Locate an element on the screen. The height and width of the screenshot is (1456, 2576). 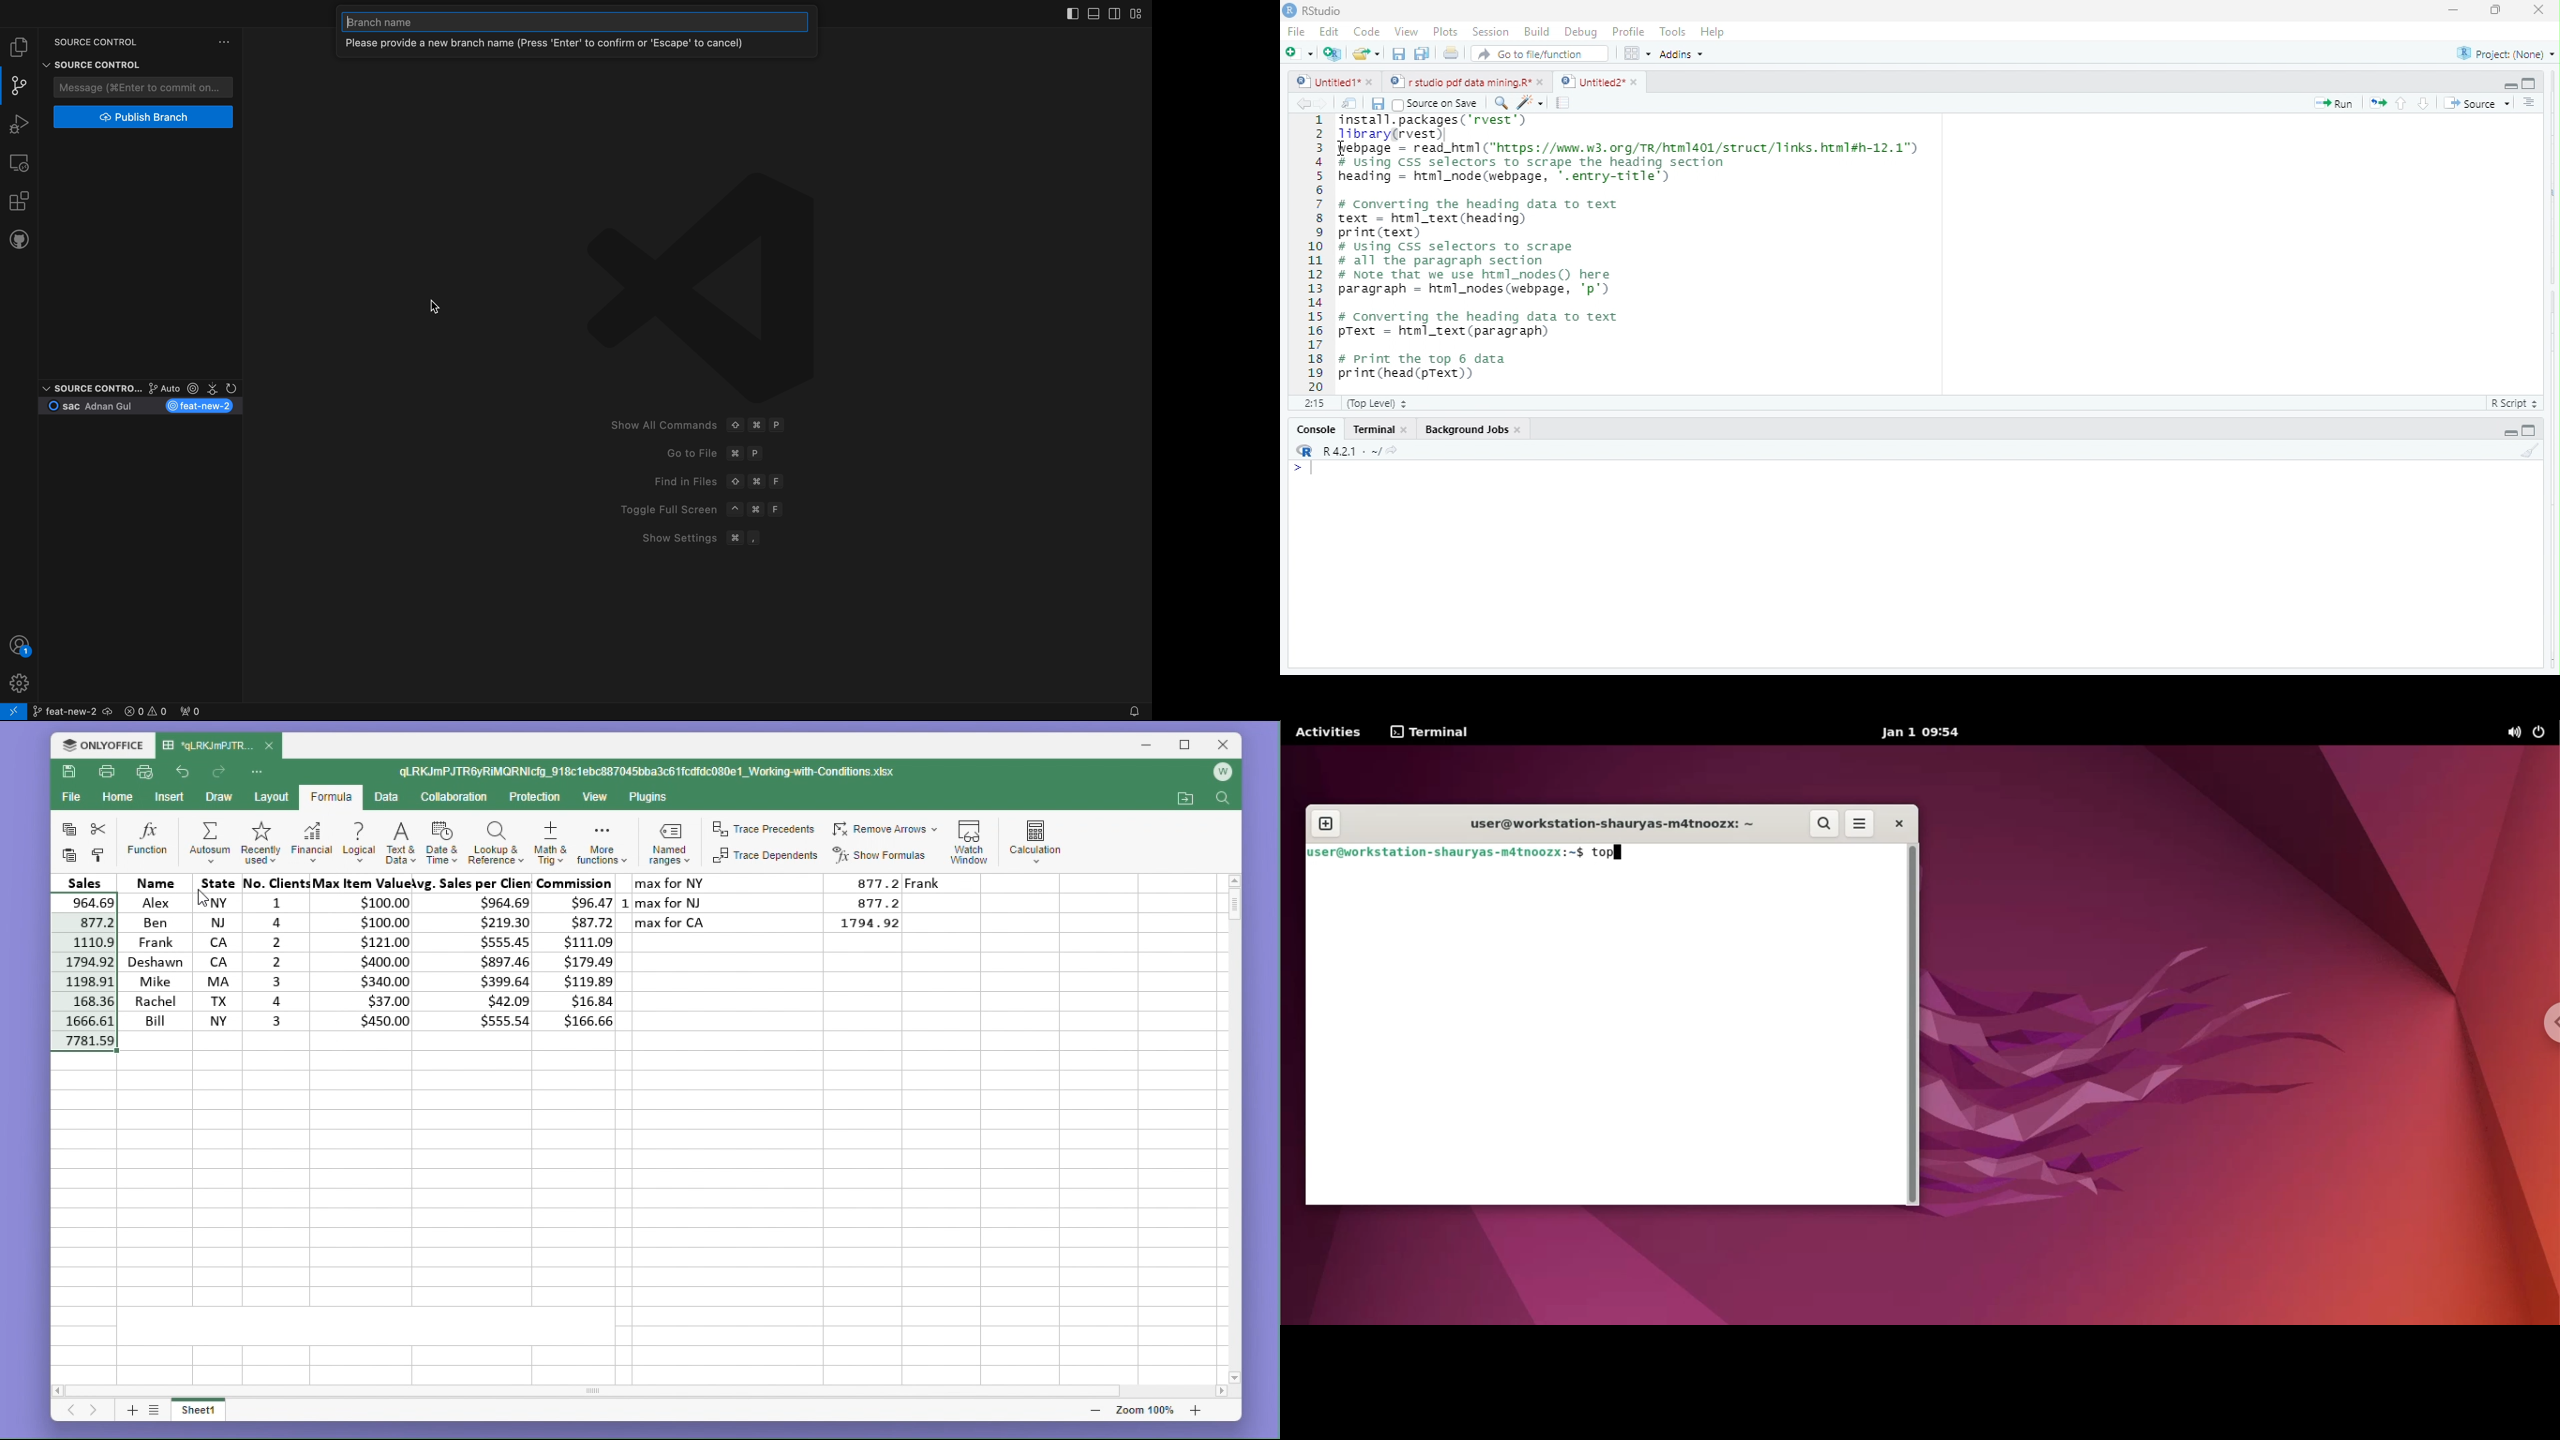
show document outline is located at coordinates (2530, 102).